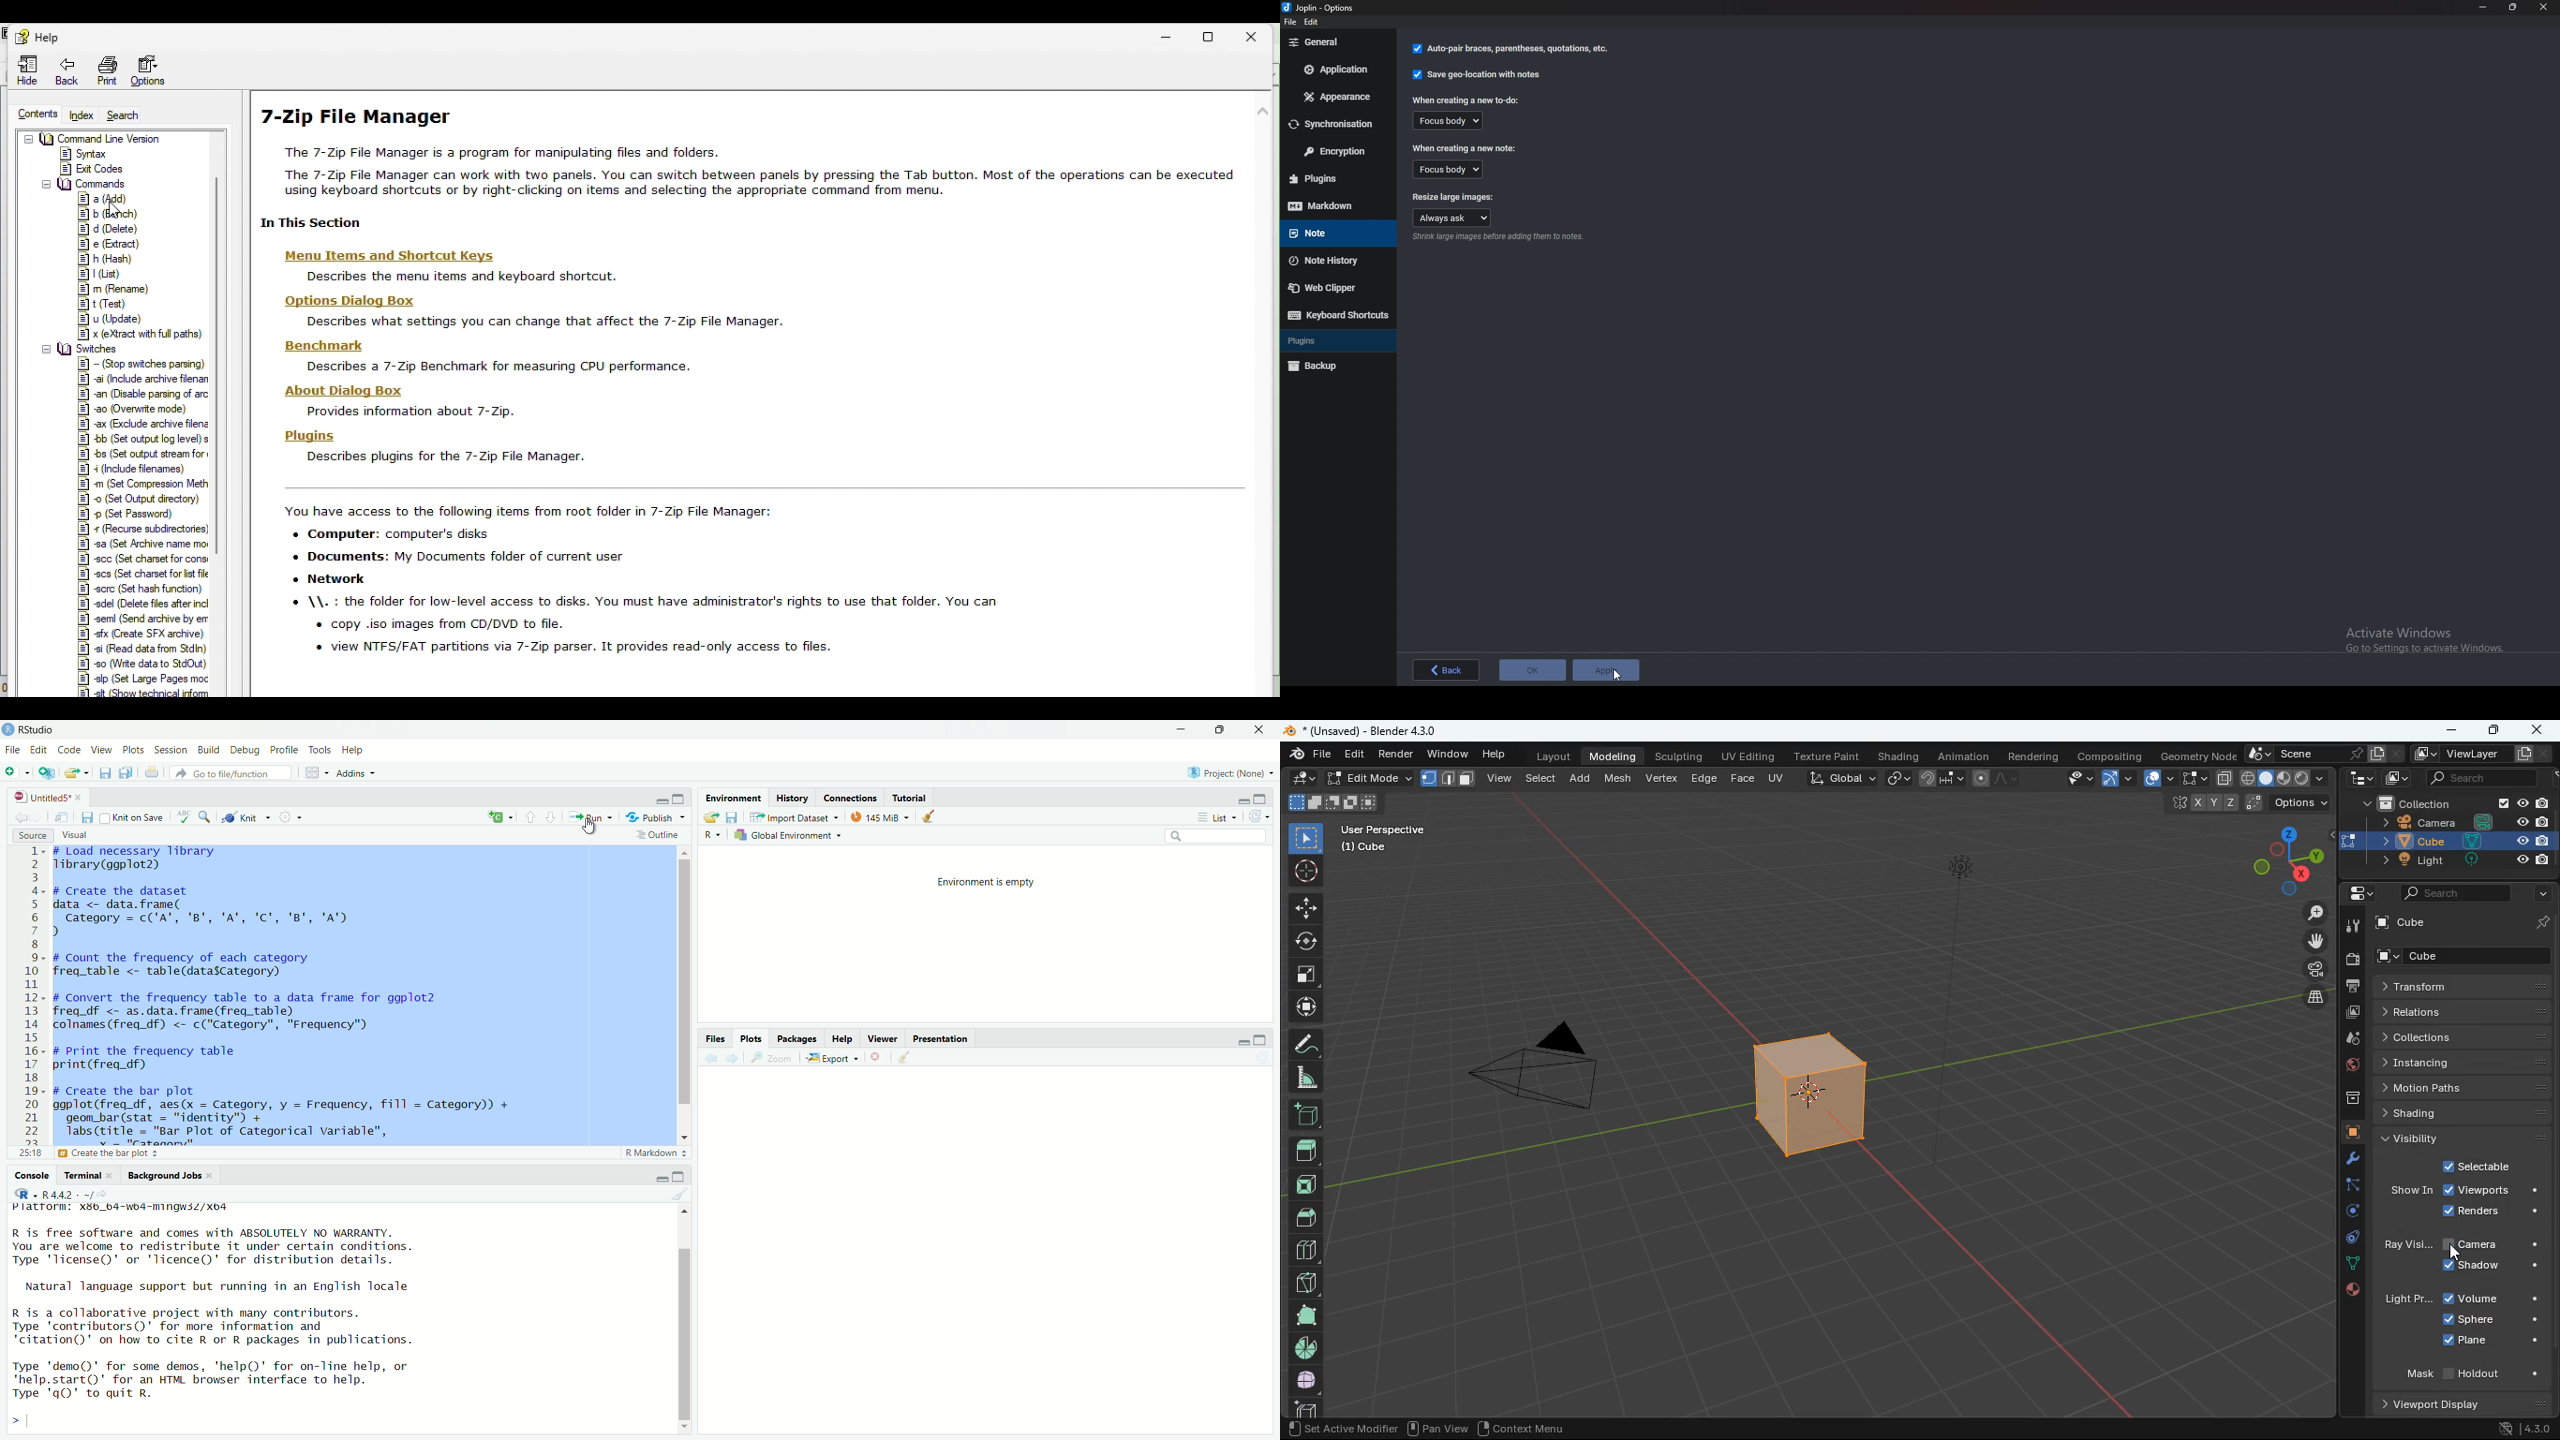 This screenshot has width=2576, height=1456. What do you see at coordinates (67, 70) in the screenshot?
I see `Back ` at bounding box center [67, 70].